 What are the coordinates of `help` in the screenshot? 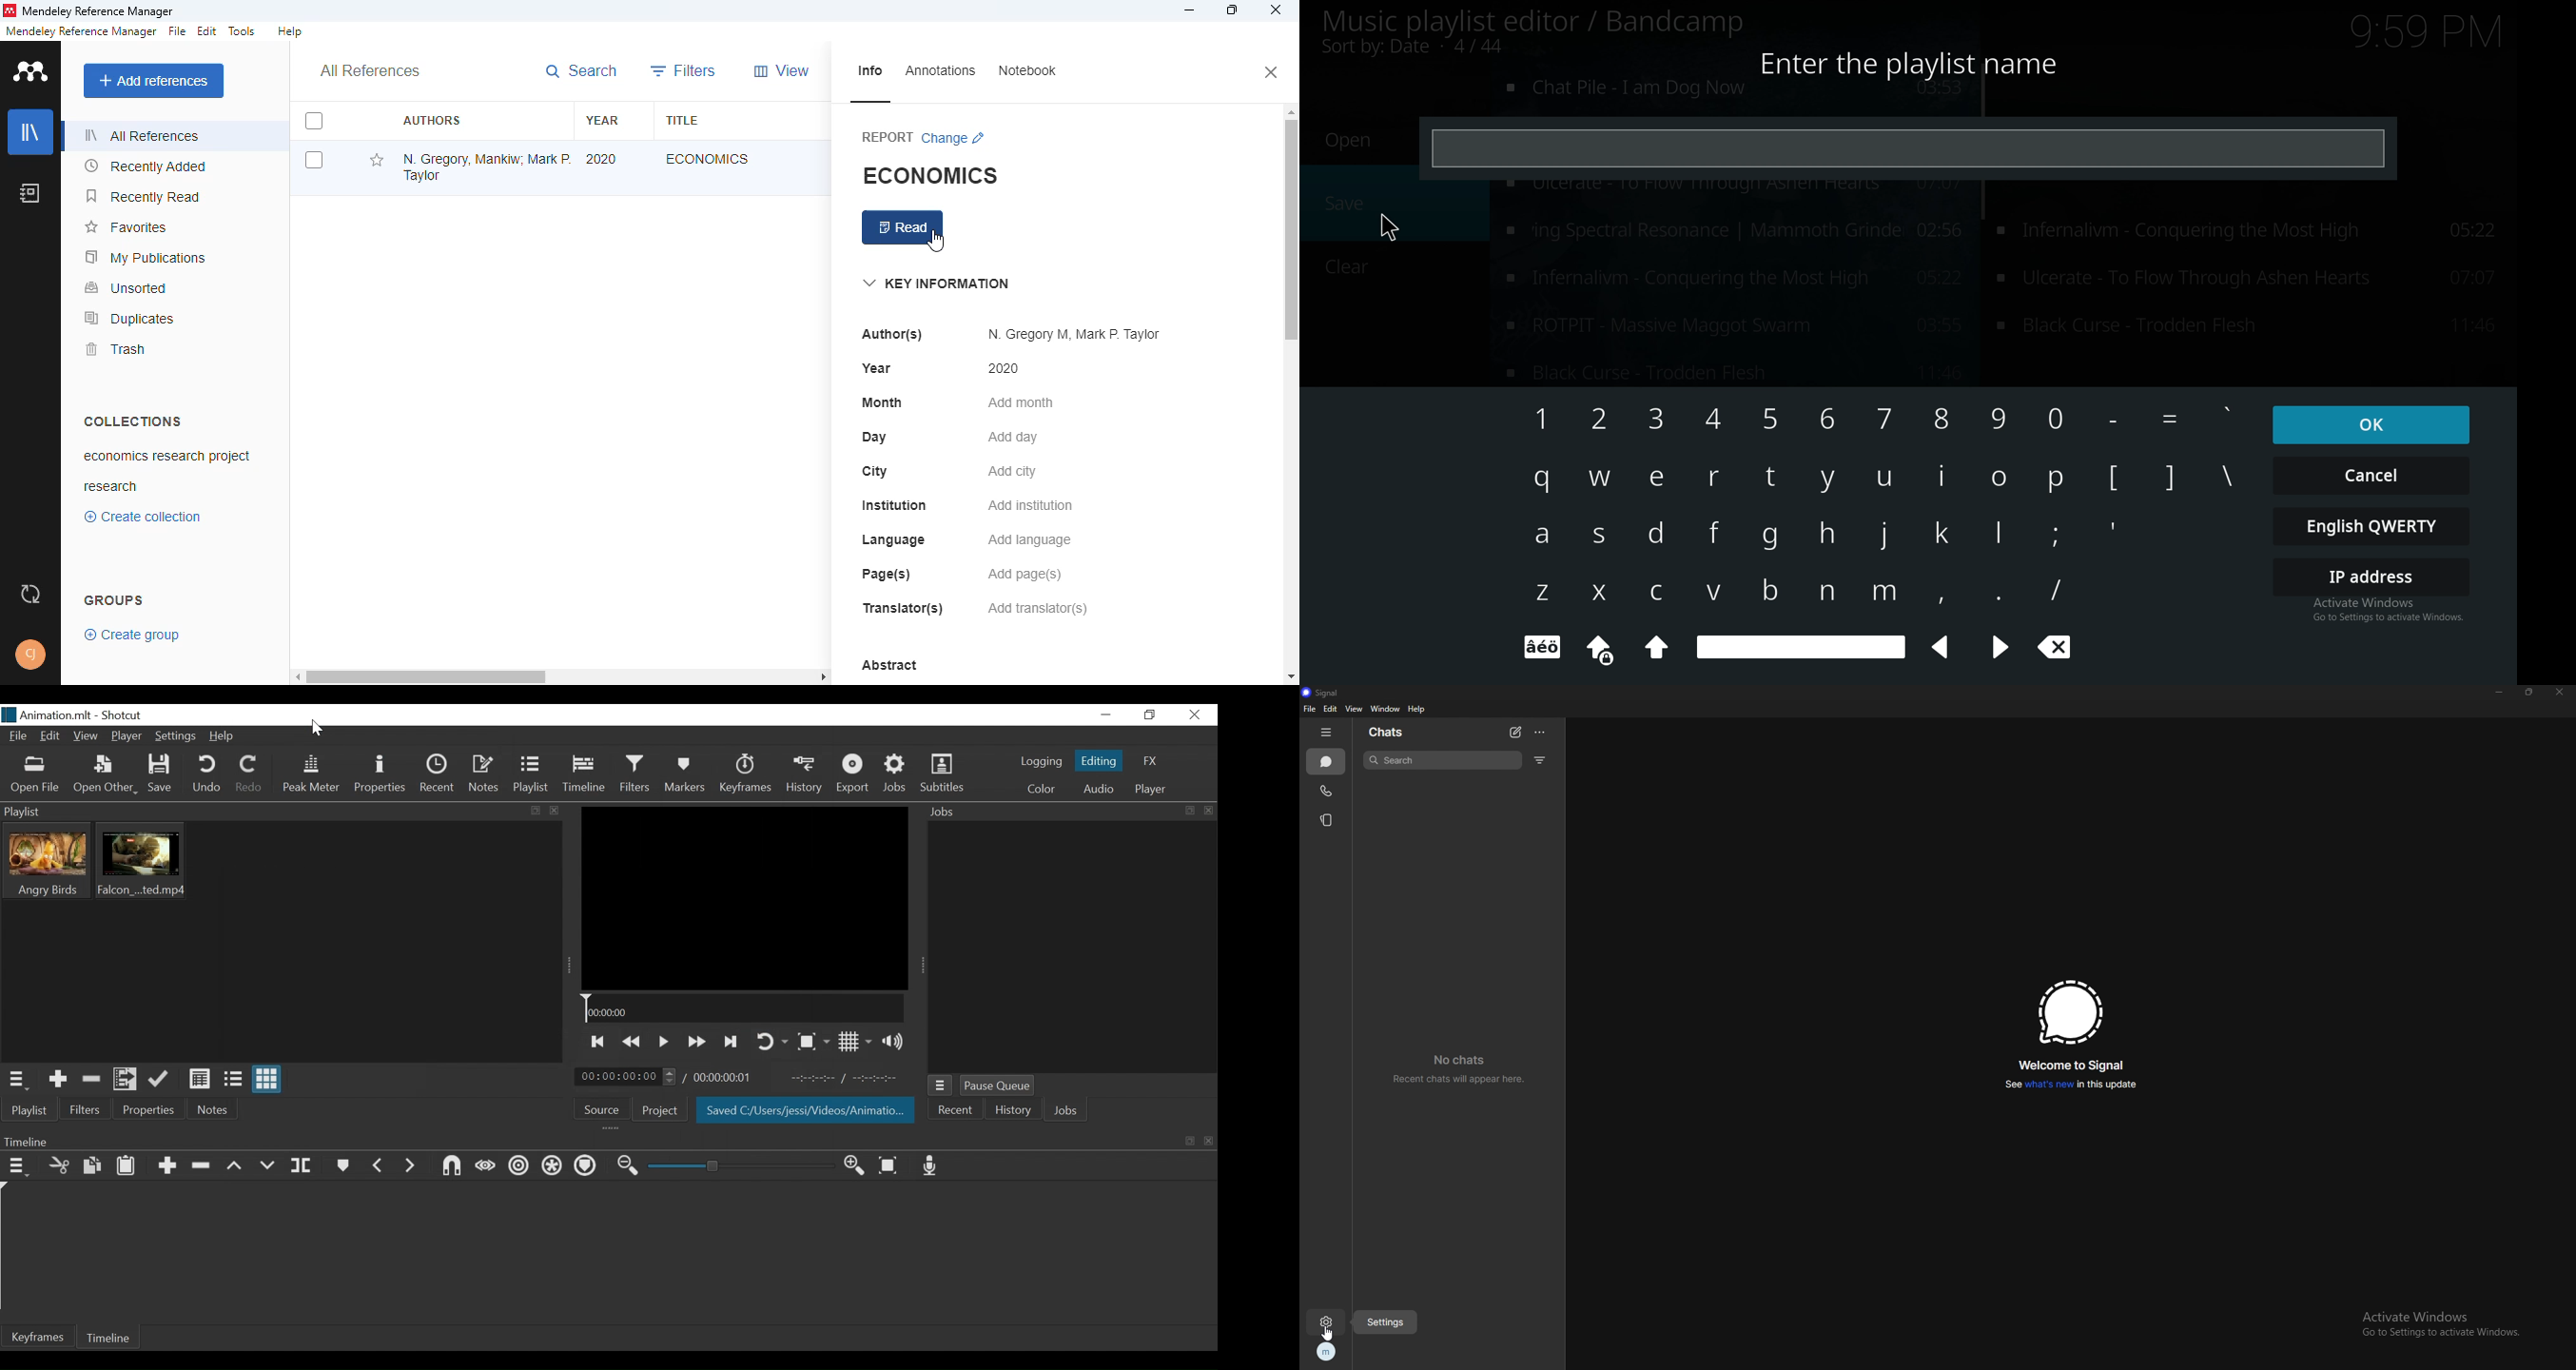 It's located at (1417, 710).